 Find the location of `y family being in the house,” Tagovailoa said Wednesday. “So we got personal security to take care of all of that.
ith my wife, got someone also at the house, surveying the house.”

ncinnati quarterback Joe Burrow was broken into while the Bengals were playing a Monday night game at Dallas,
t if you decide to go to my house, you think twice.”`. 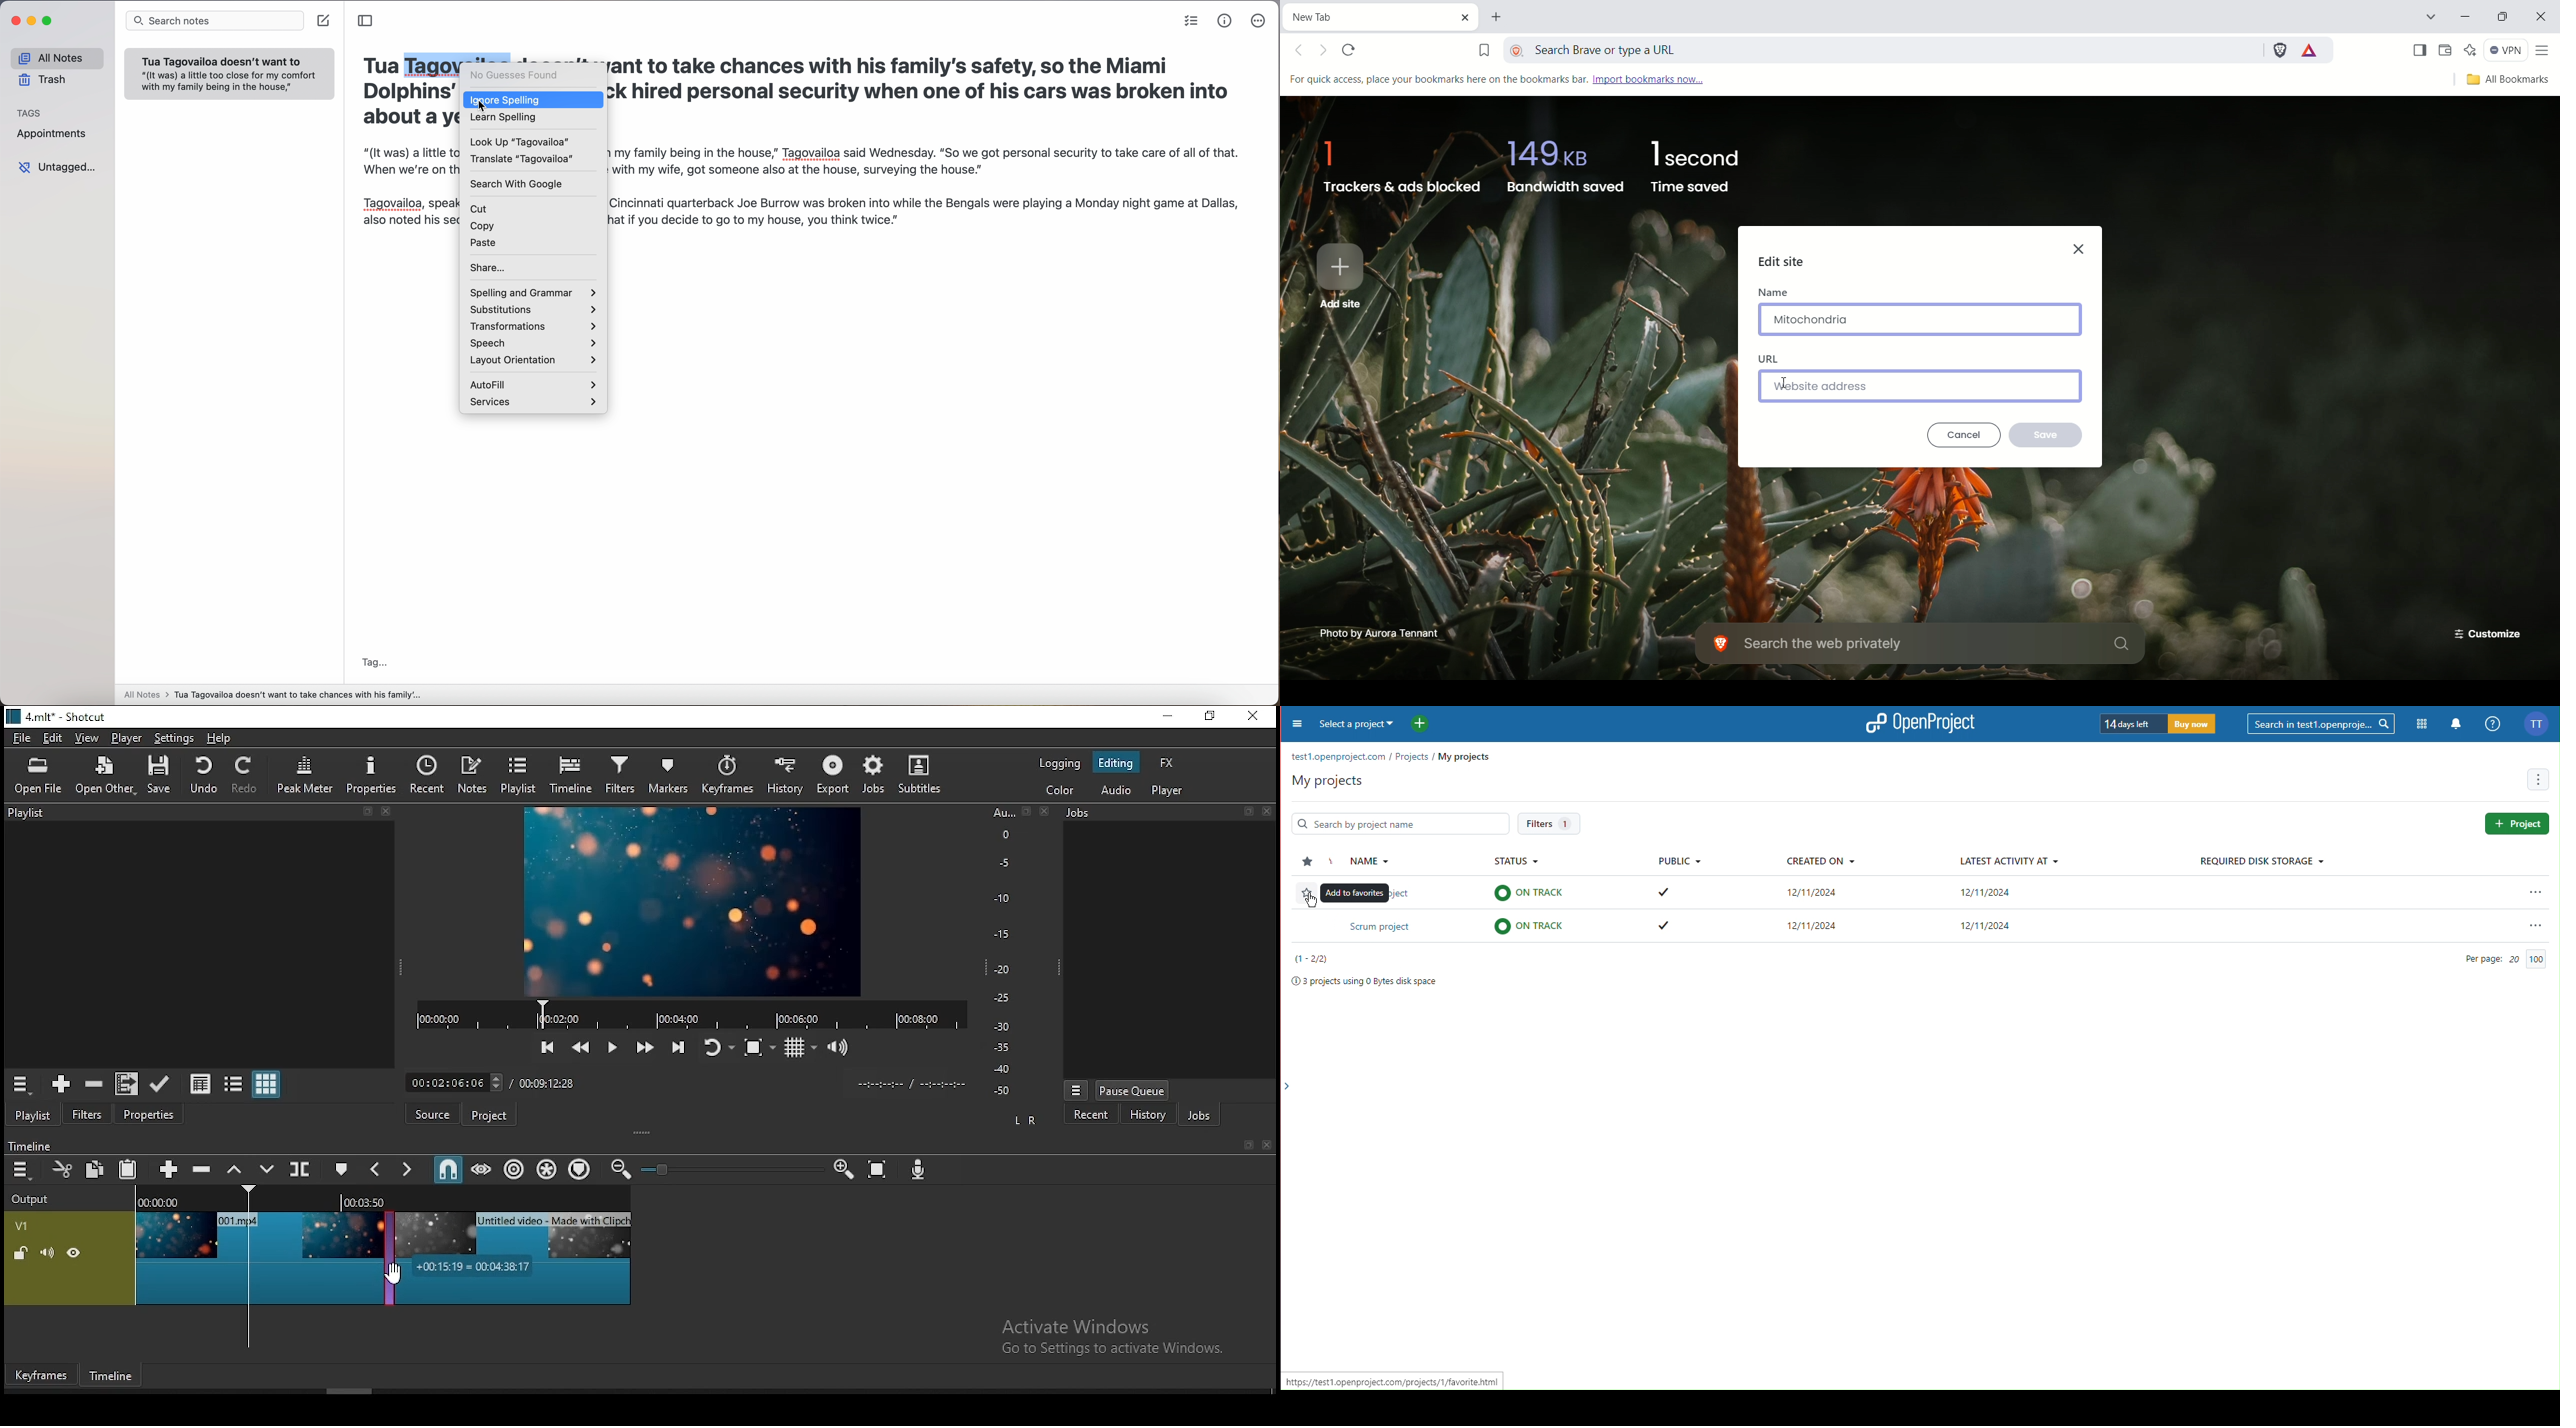

y family being in the house,” Tagovailoa said Wednesday. “So we got personal security to take care of all of that.
ith my wife, got someone also at the house, surveying the house.”

ncinnati quarterback Joe Burrow was broken into while the Bengals were playing a Monday night game at Dallas,
t if you decide to go to my house, you think twice.” is located at coordinates (937, 185).